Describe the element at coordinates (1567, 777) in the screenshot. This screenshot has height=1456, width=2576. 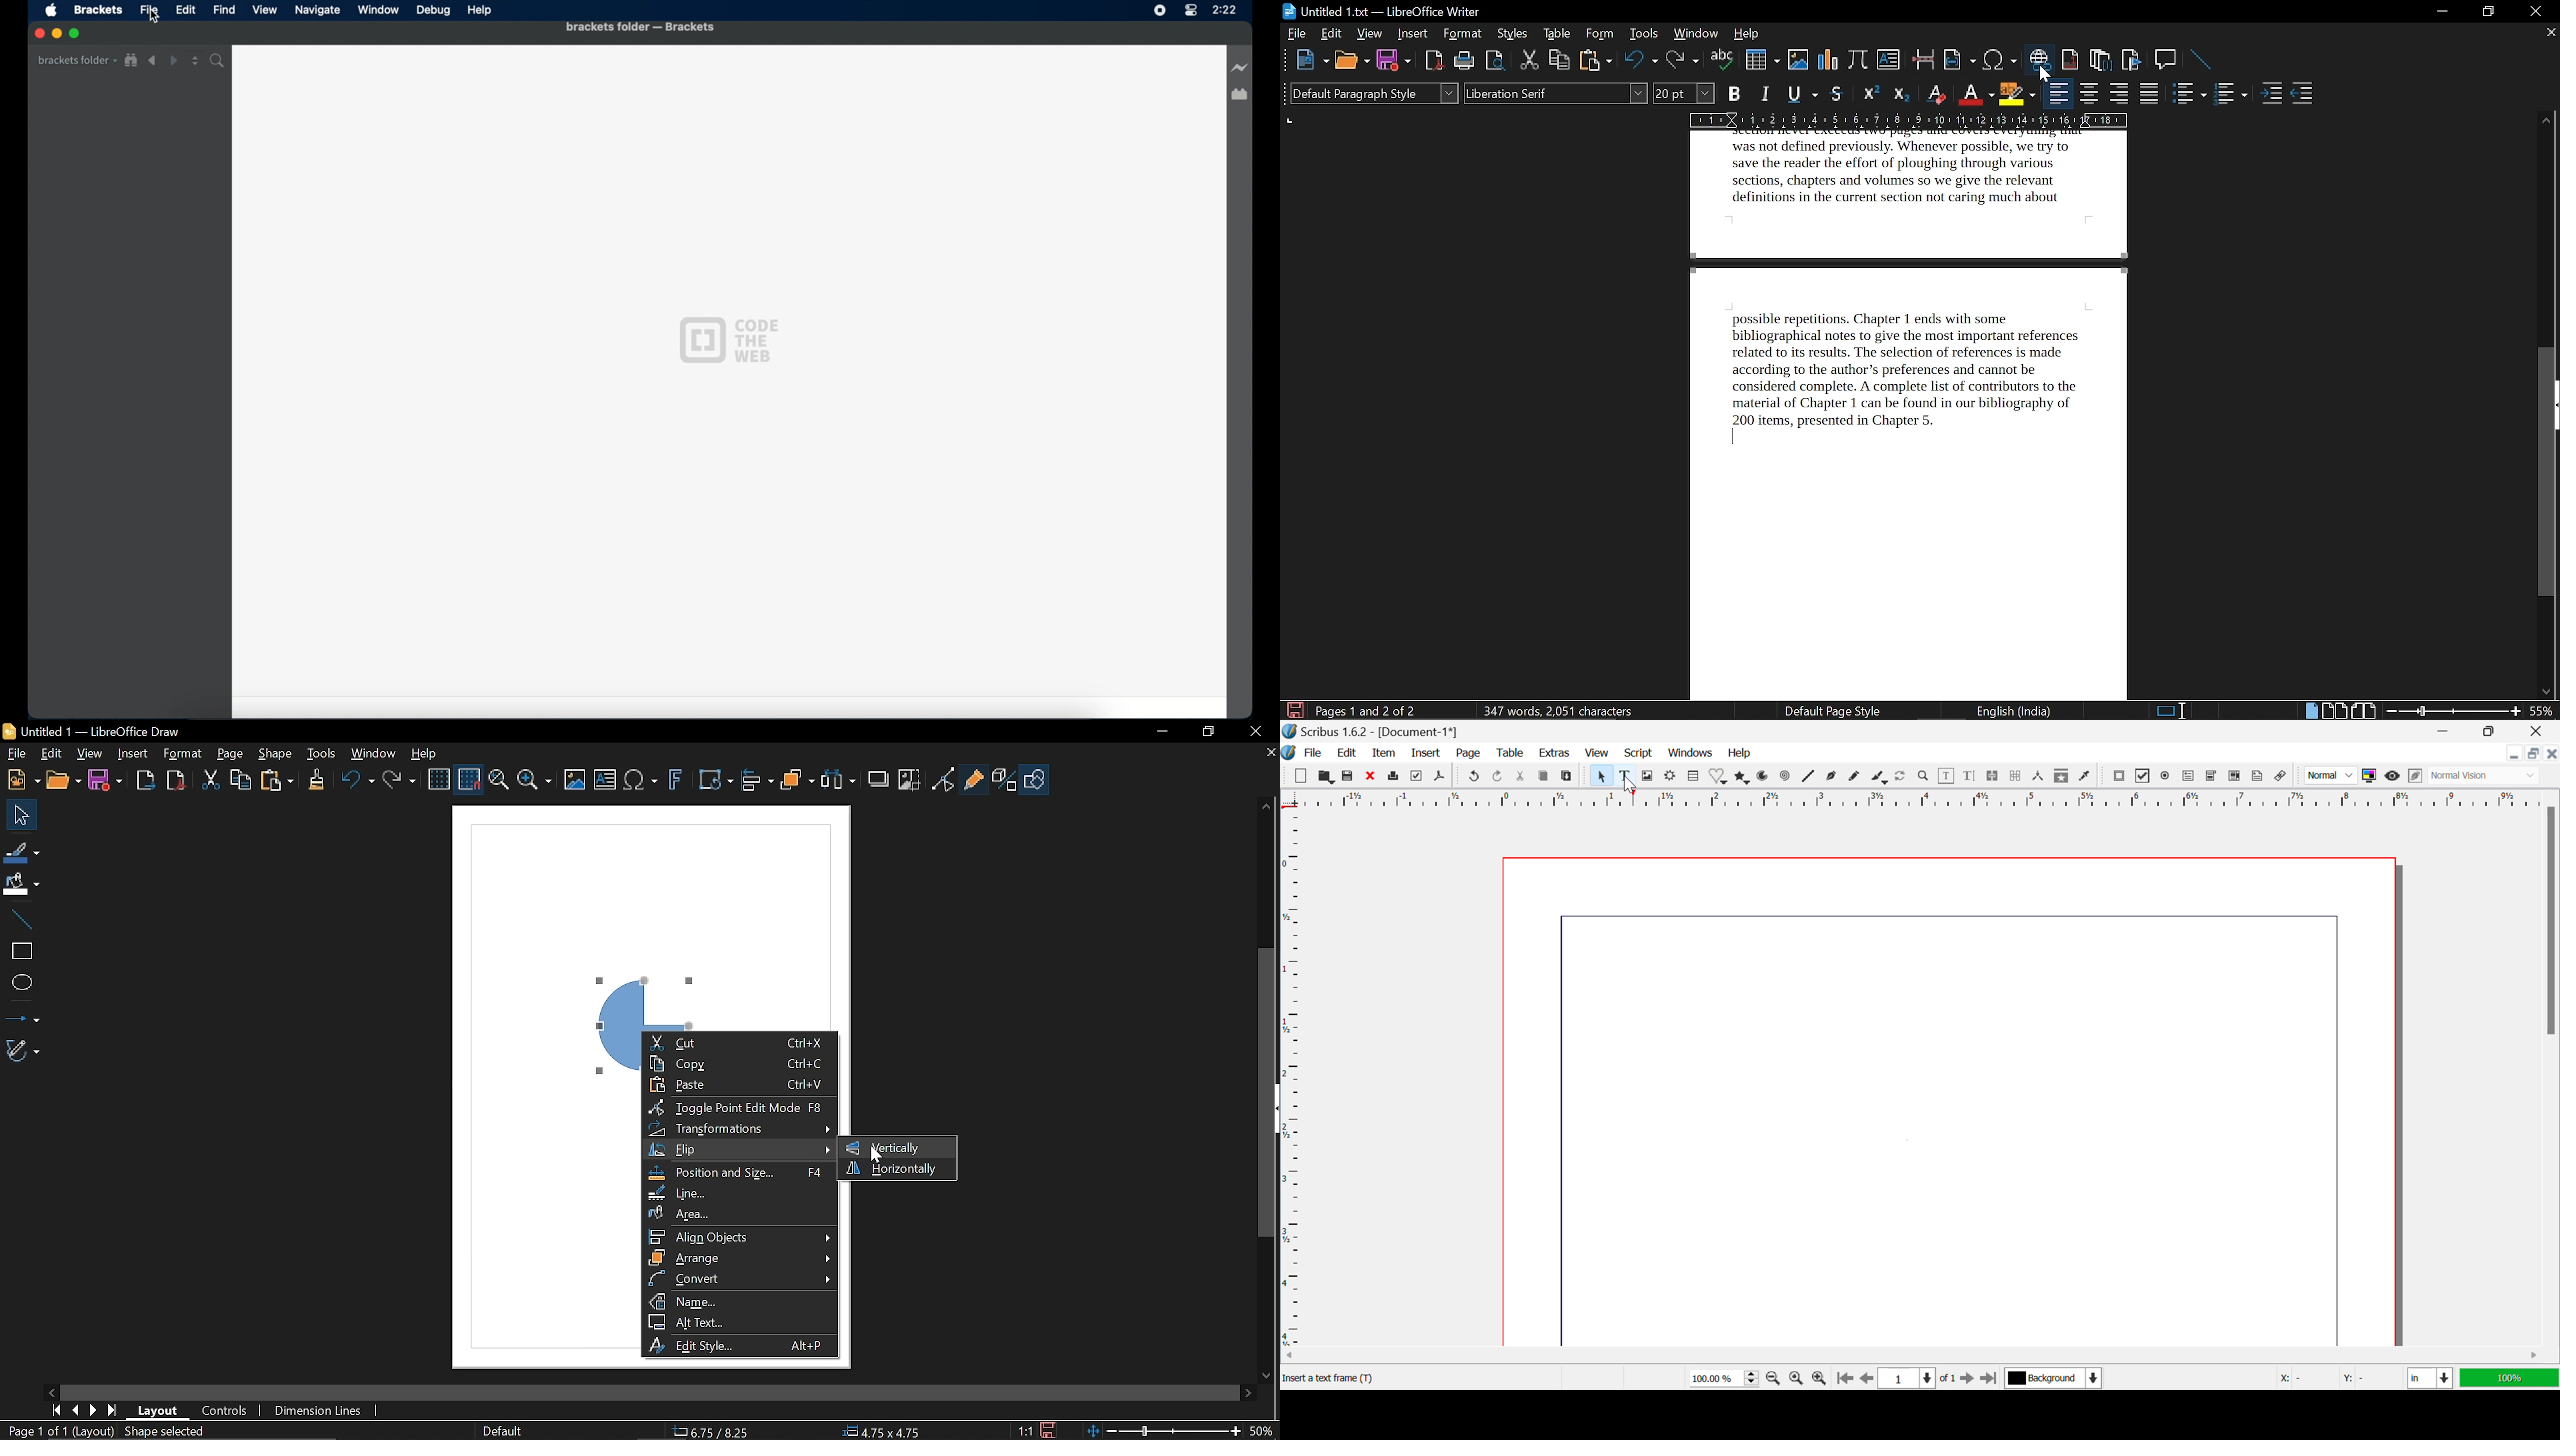
I see `Paste` at that location.